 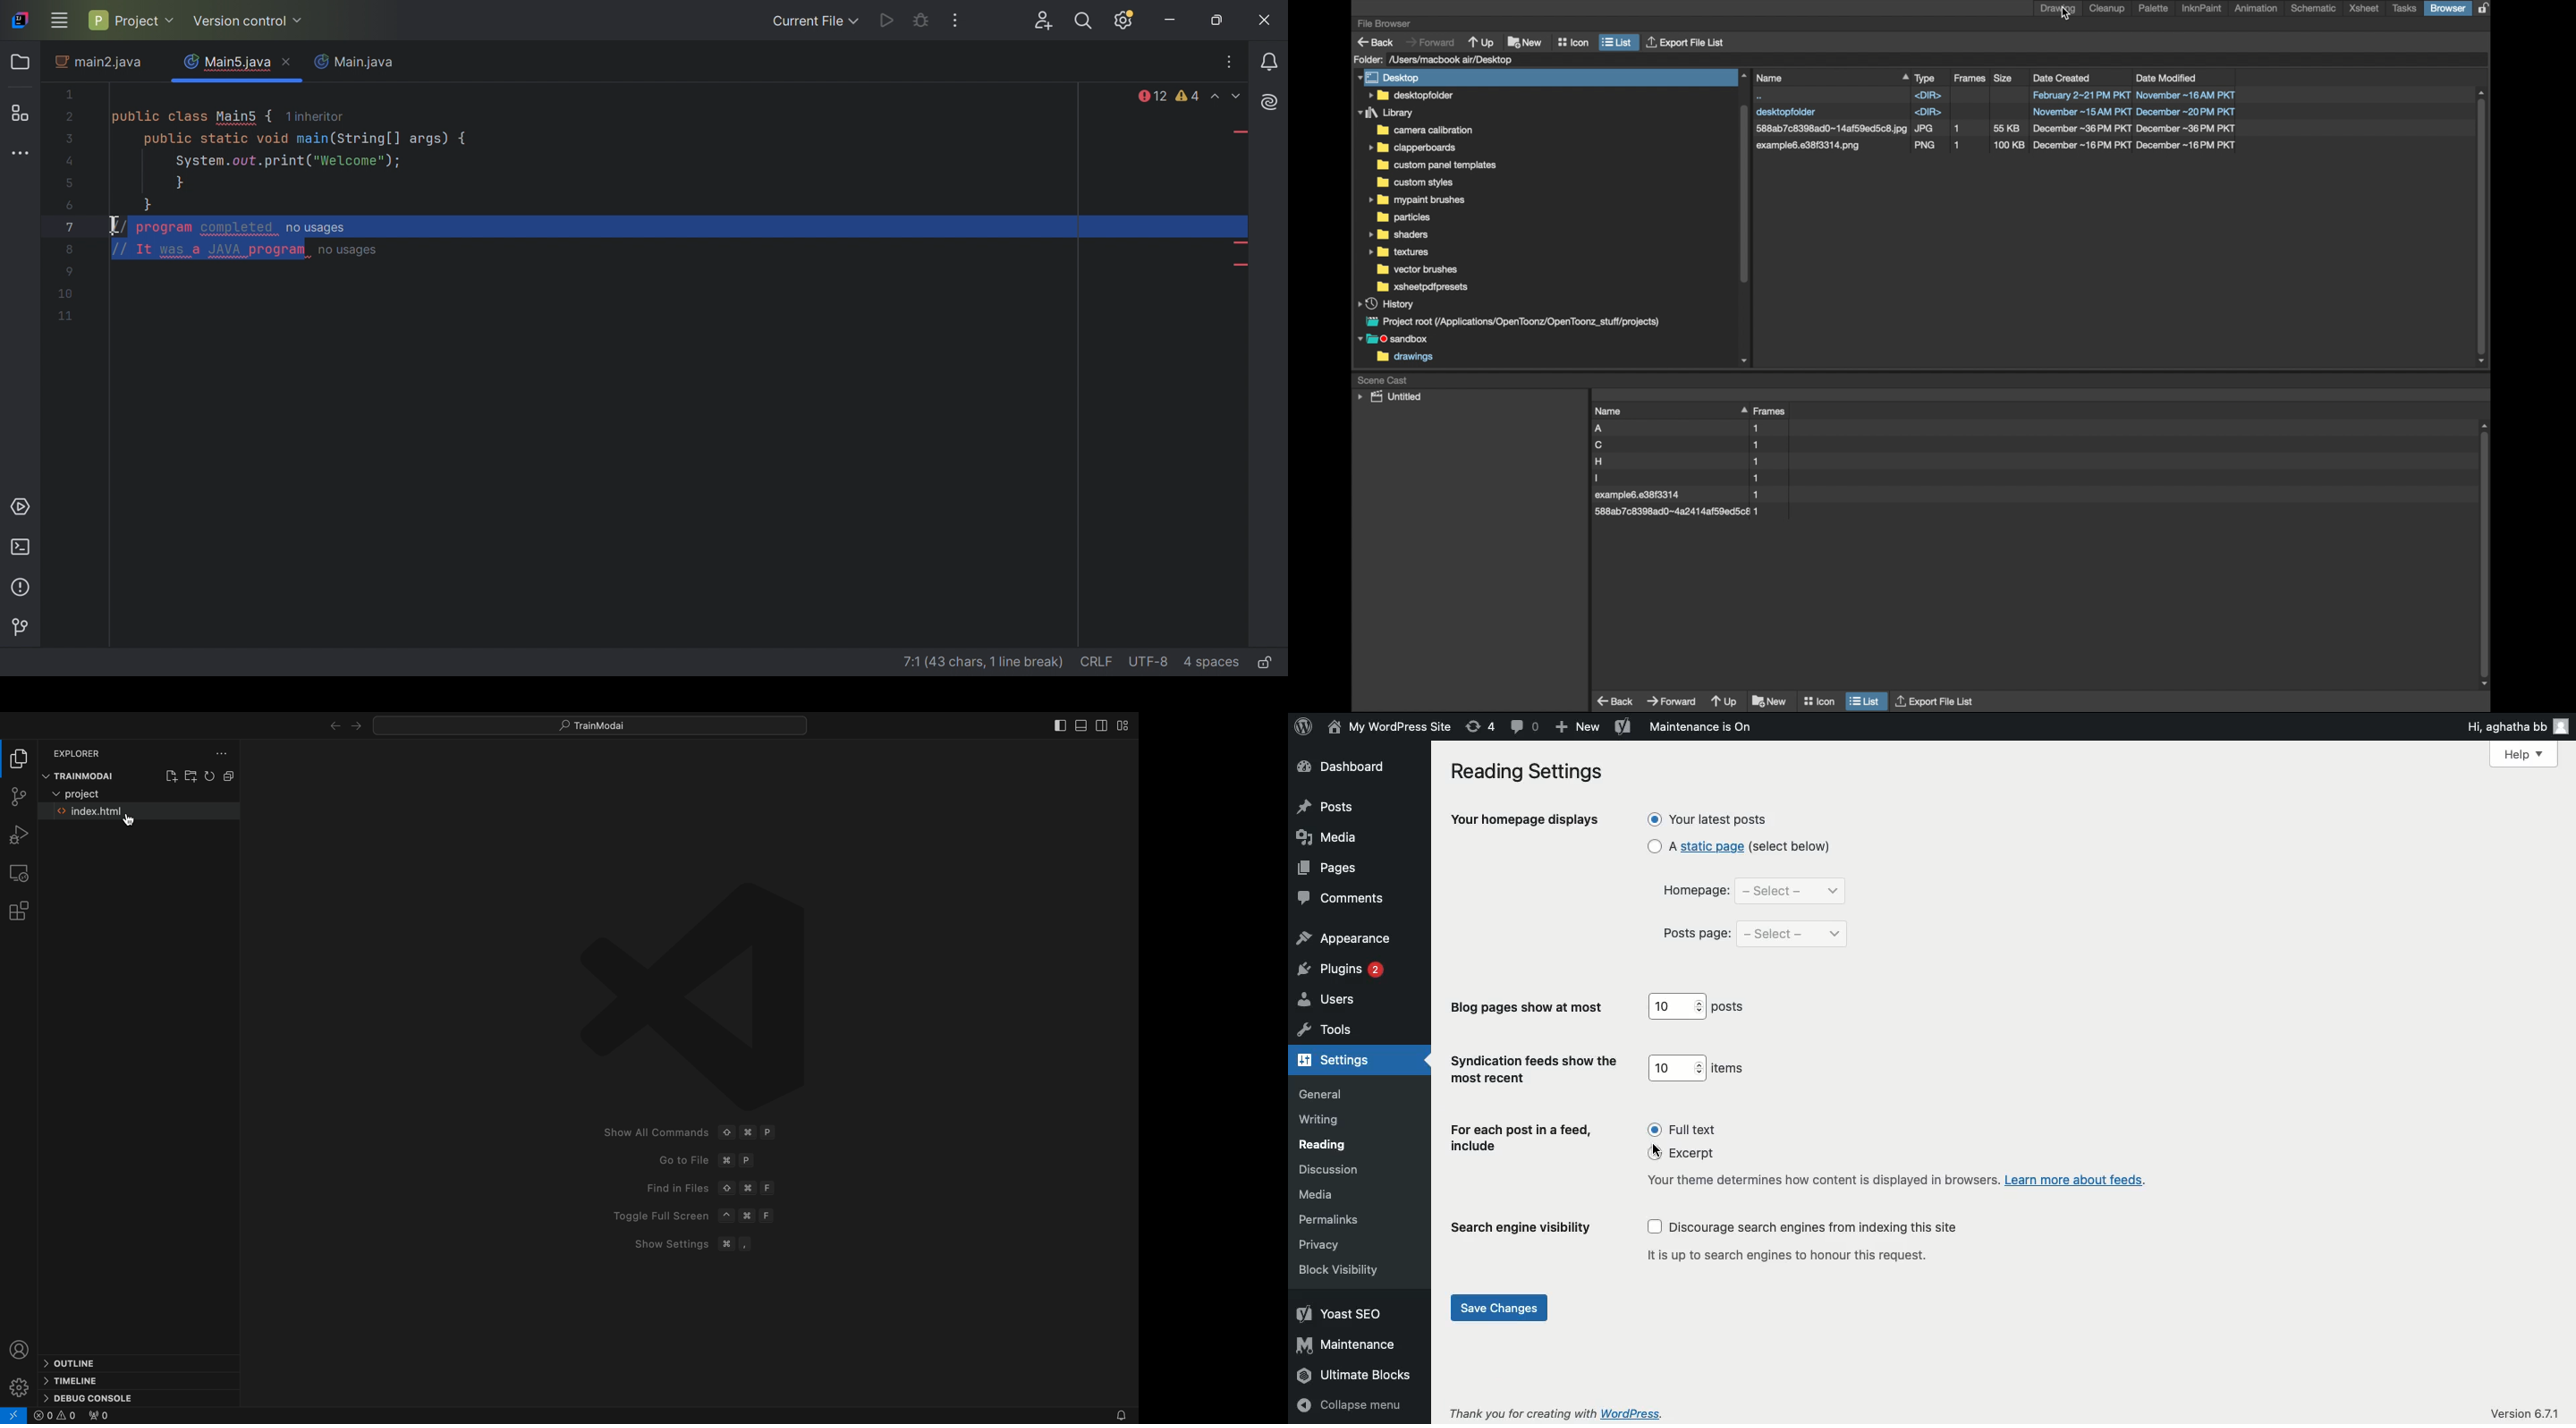 What do you see at coordinates (1345, 898) in the screenshot?
I see `comments` at bounding box center [1345, 898].